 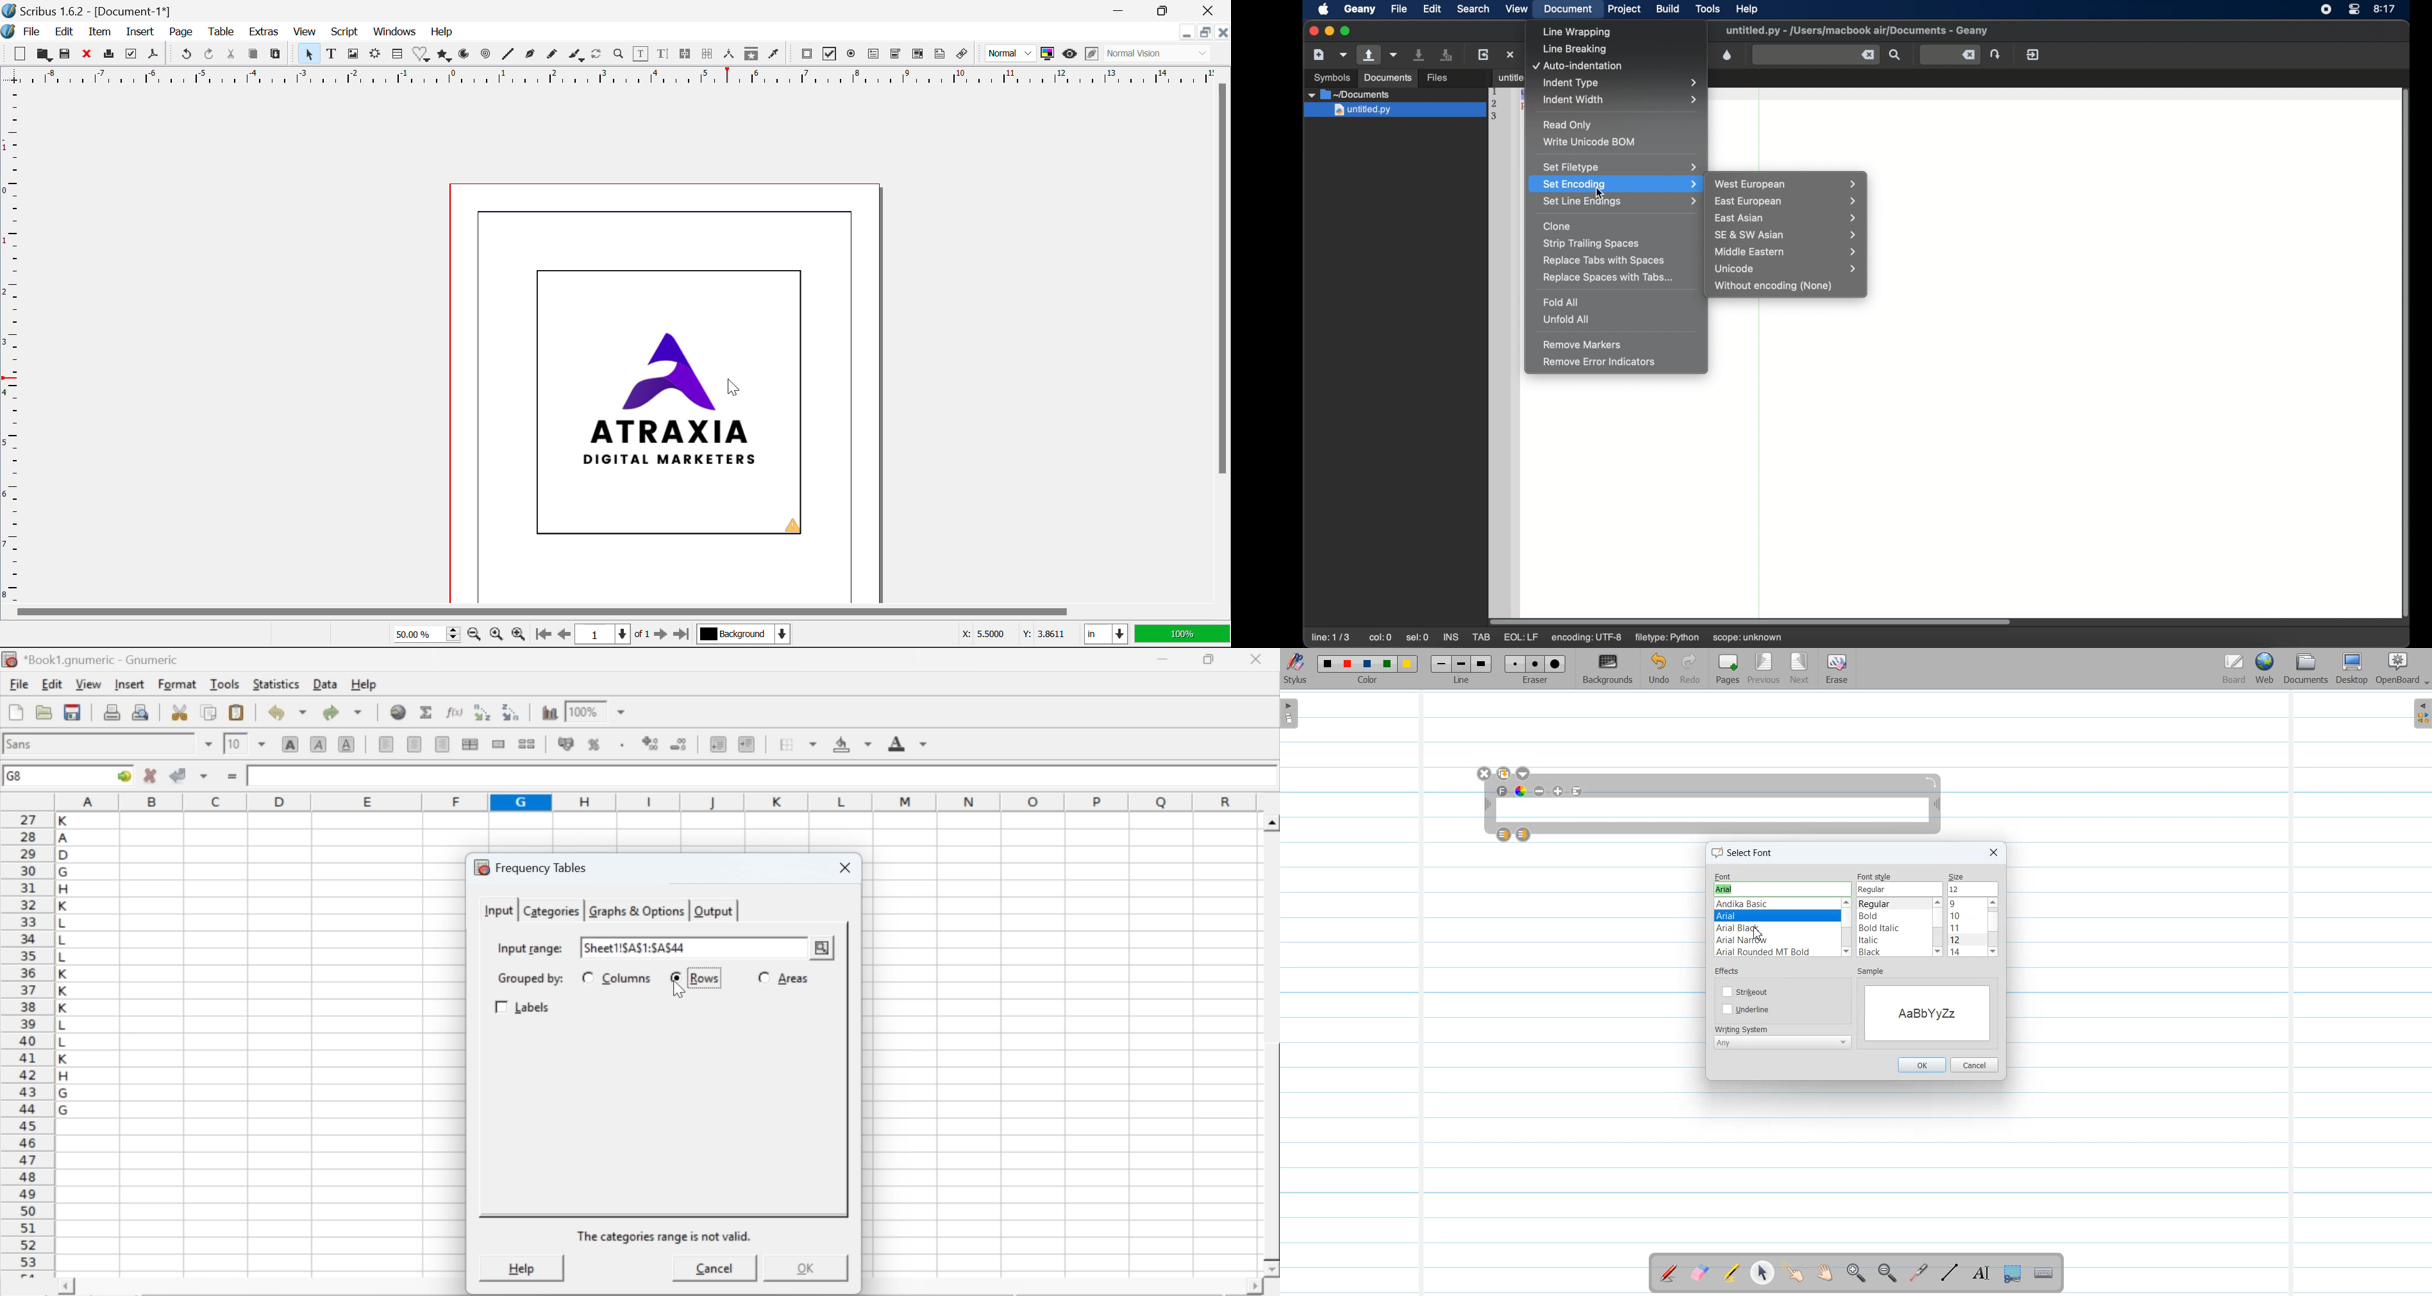 I want to click on logo, so click(x=9, y=35).